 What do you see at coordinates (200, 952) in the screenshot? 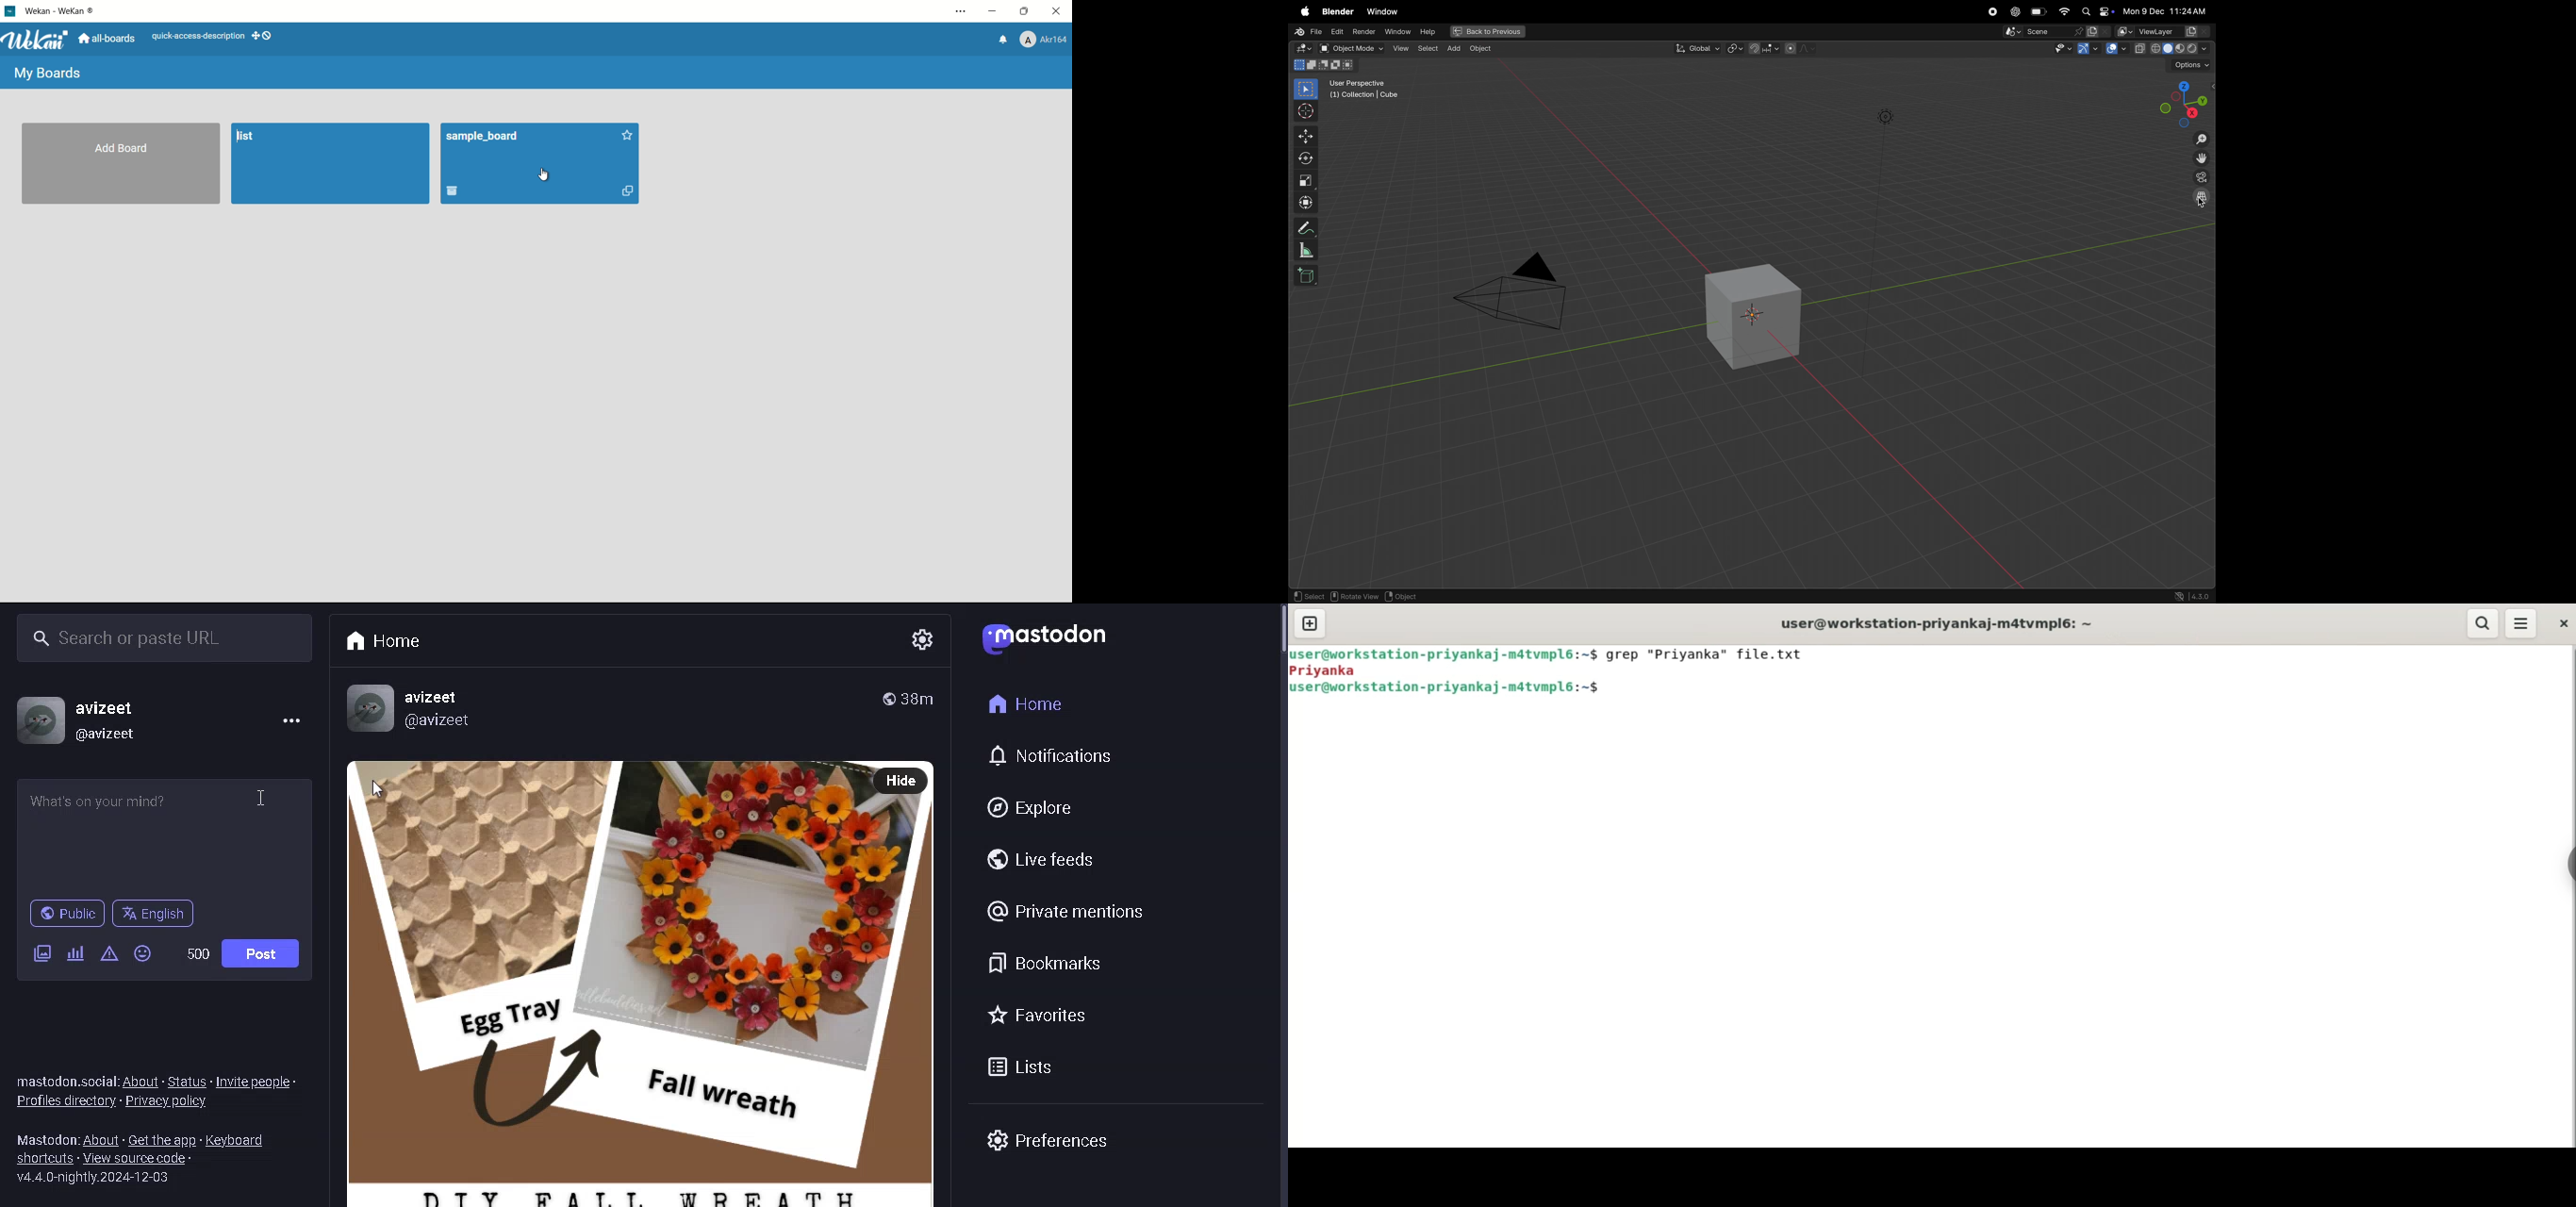
I see `word limit` at bounding box center [200, 952].